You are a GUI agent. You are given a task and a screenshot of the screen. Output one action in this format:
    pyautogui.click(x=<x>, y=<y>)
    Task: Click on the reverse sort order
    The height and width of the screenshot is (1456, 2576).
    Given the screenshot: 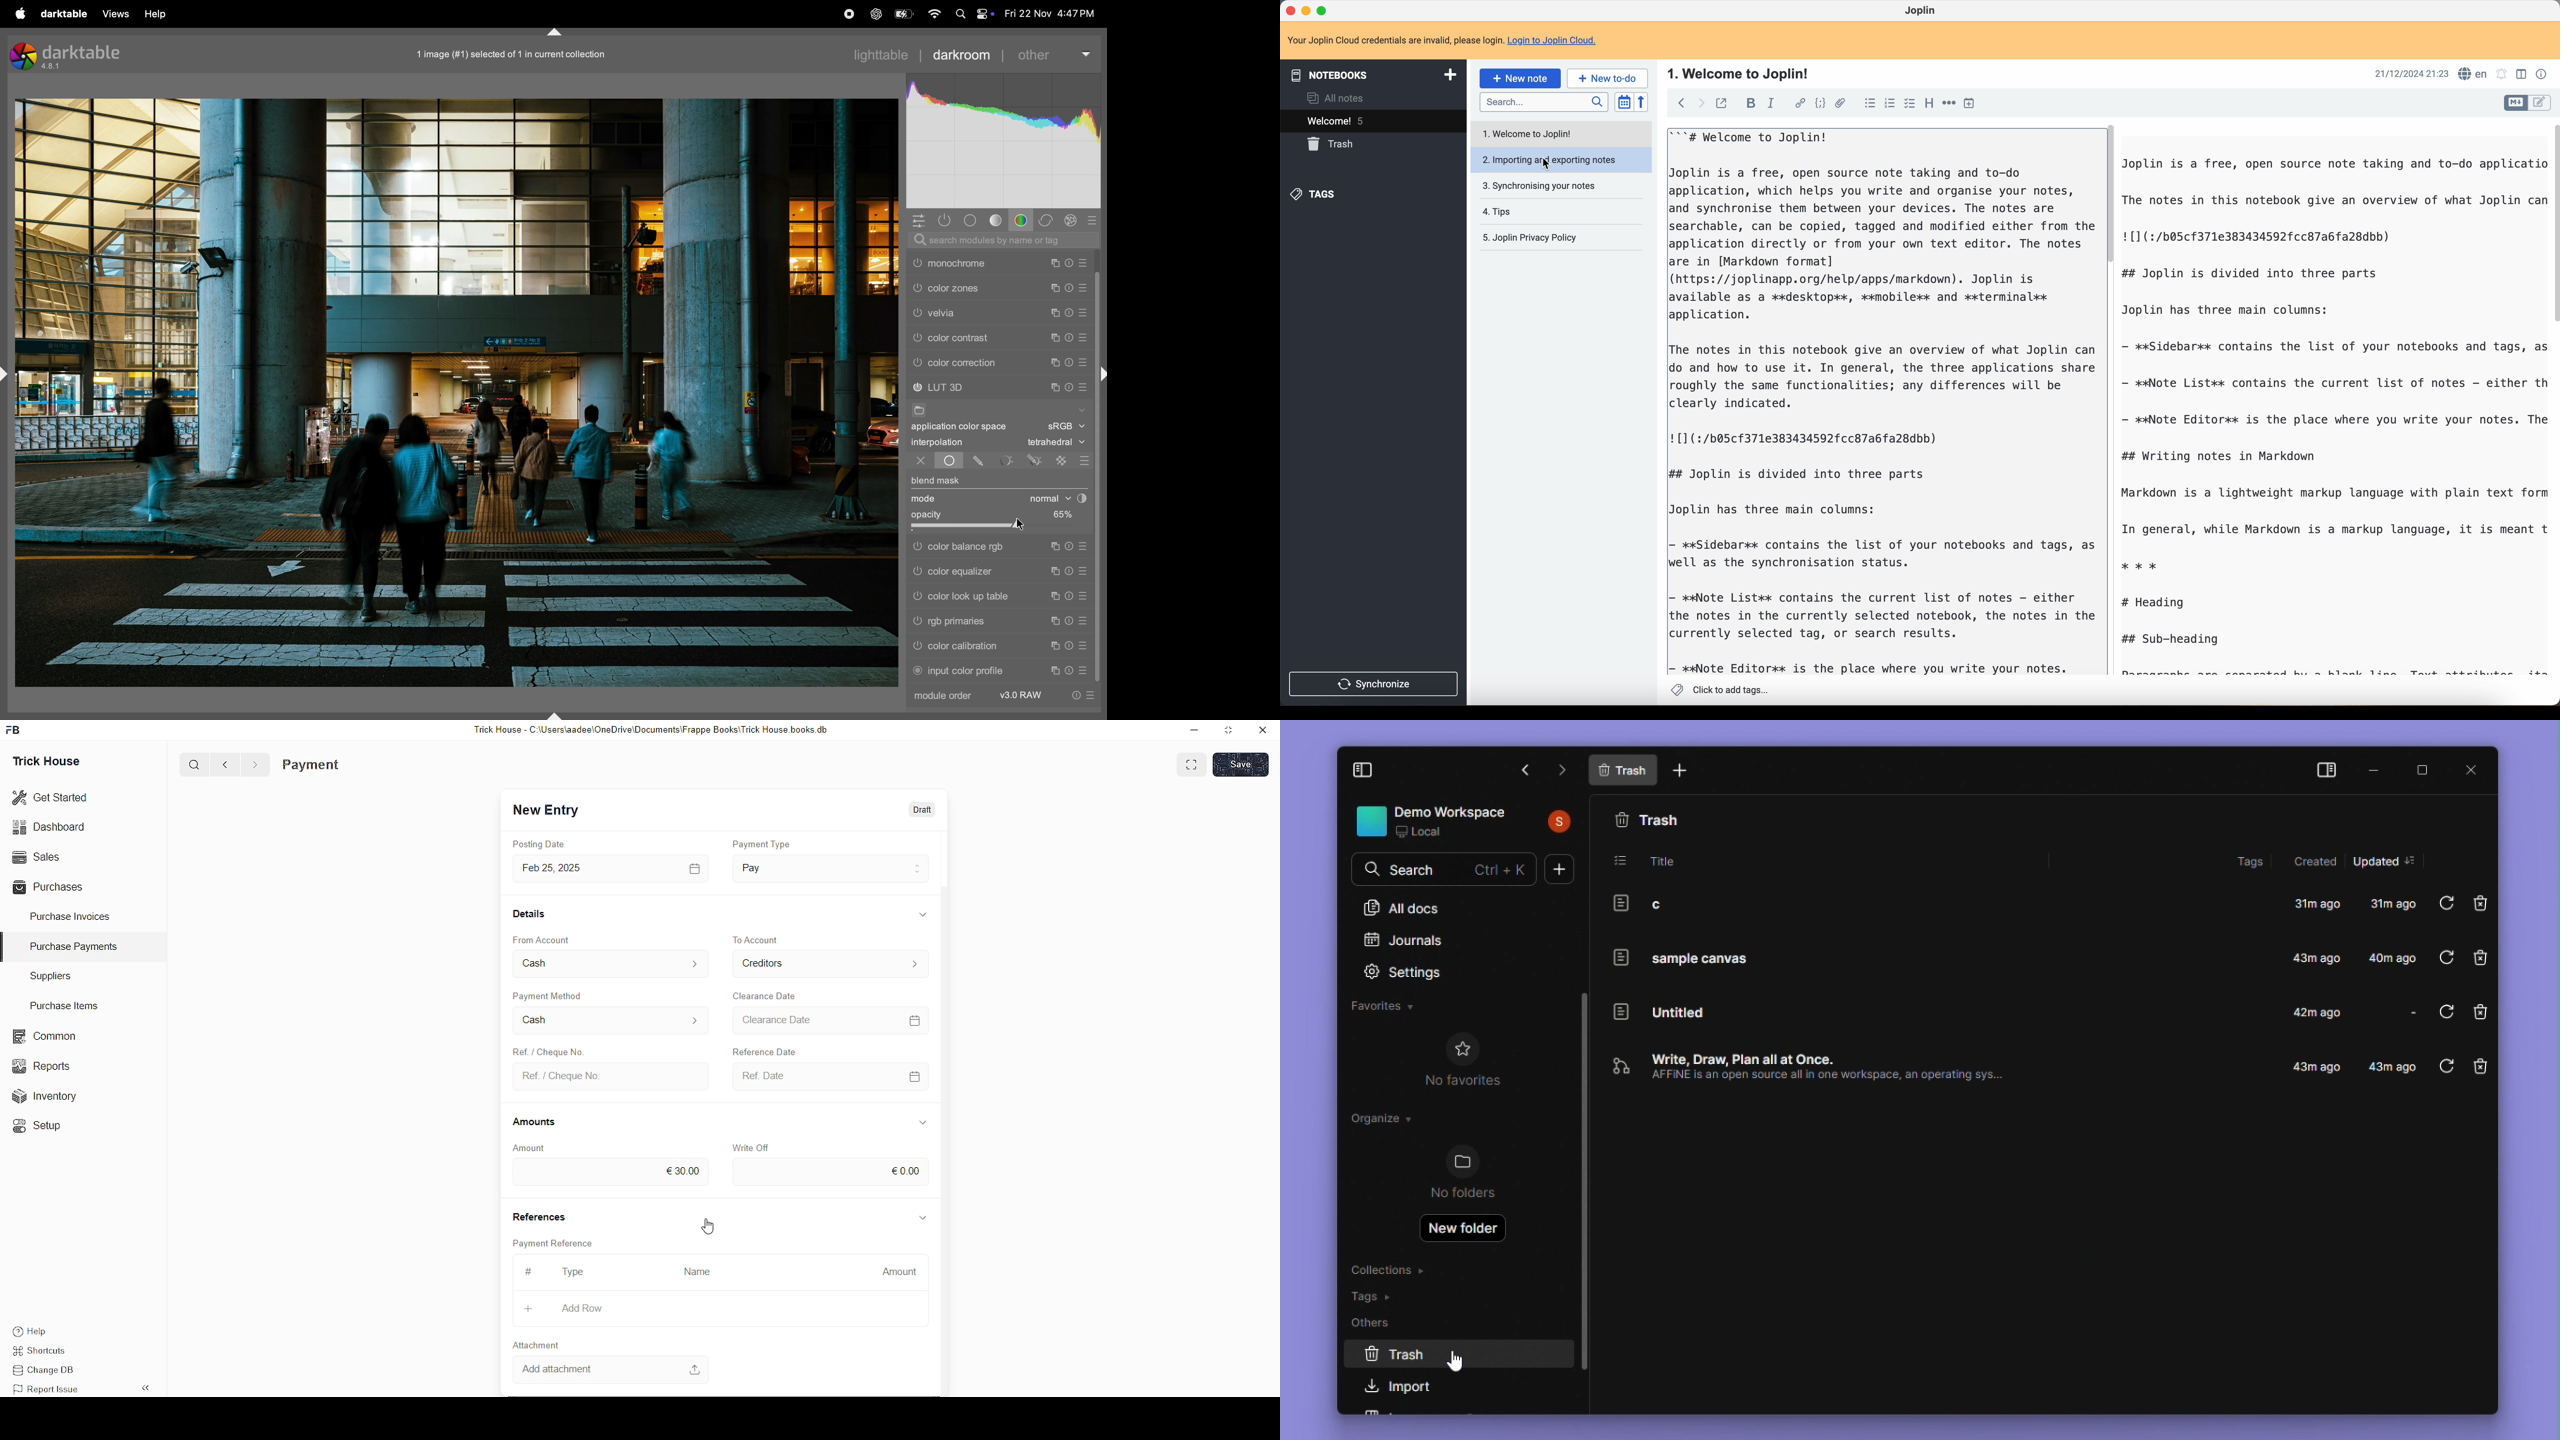 What is the action you would take?
    pyautogui.click(x=1640, y=102)
    